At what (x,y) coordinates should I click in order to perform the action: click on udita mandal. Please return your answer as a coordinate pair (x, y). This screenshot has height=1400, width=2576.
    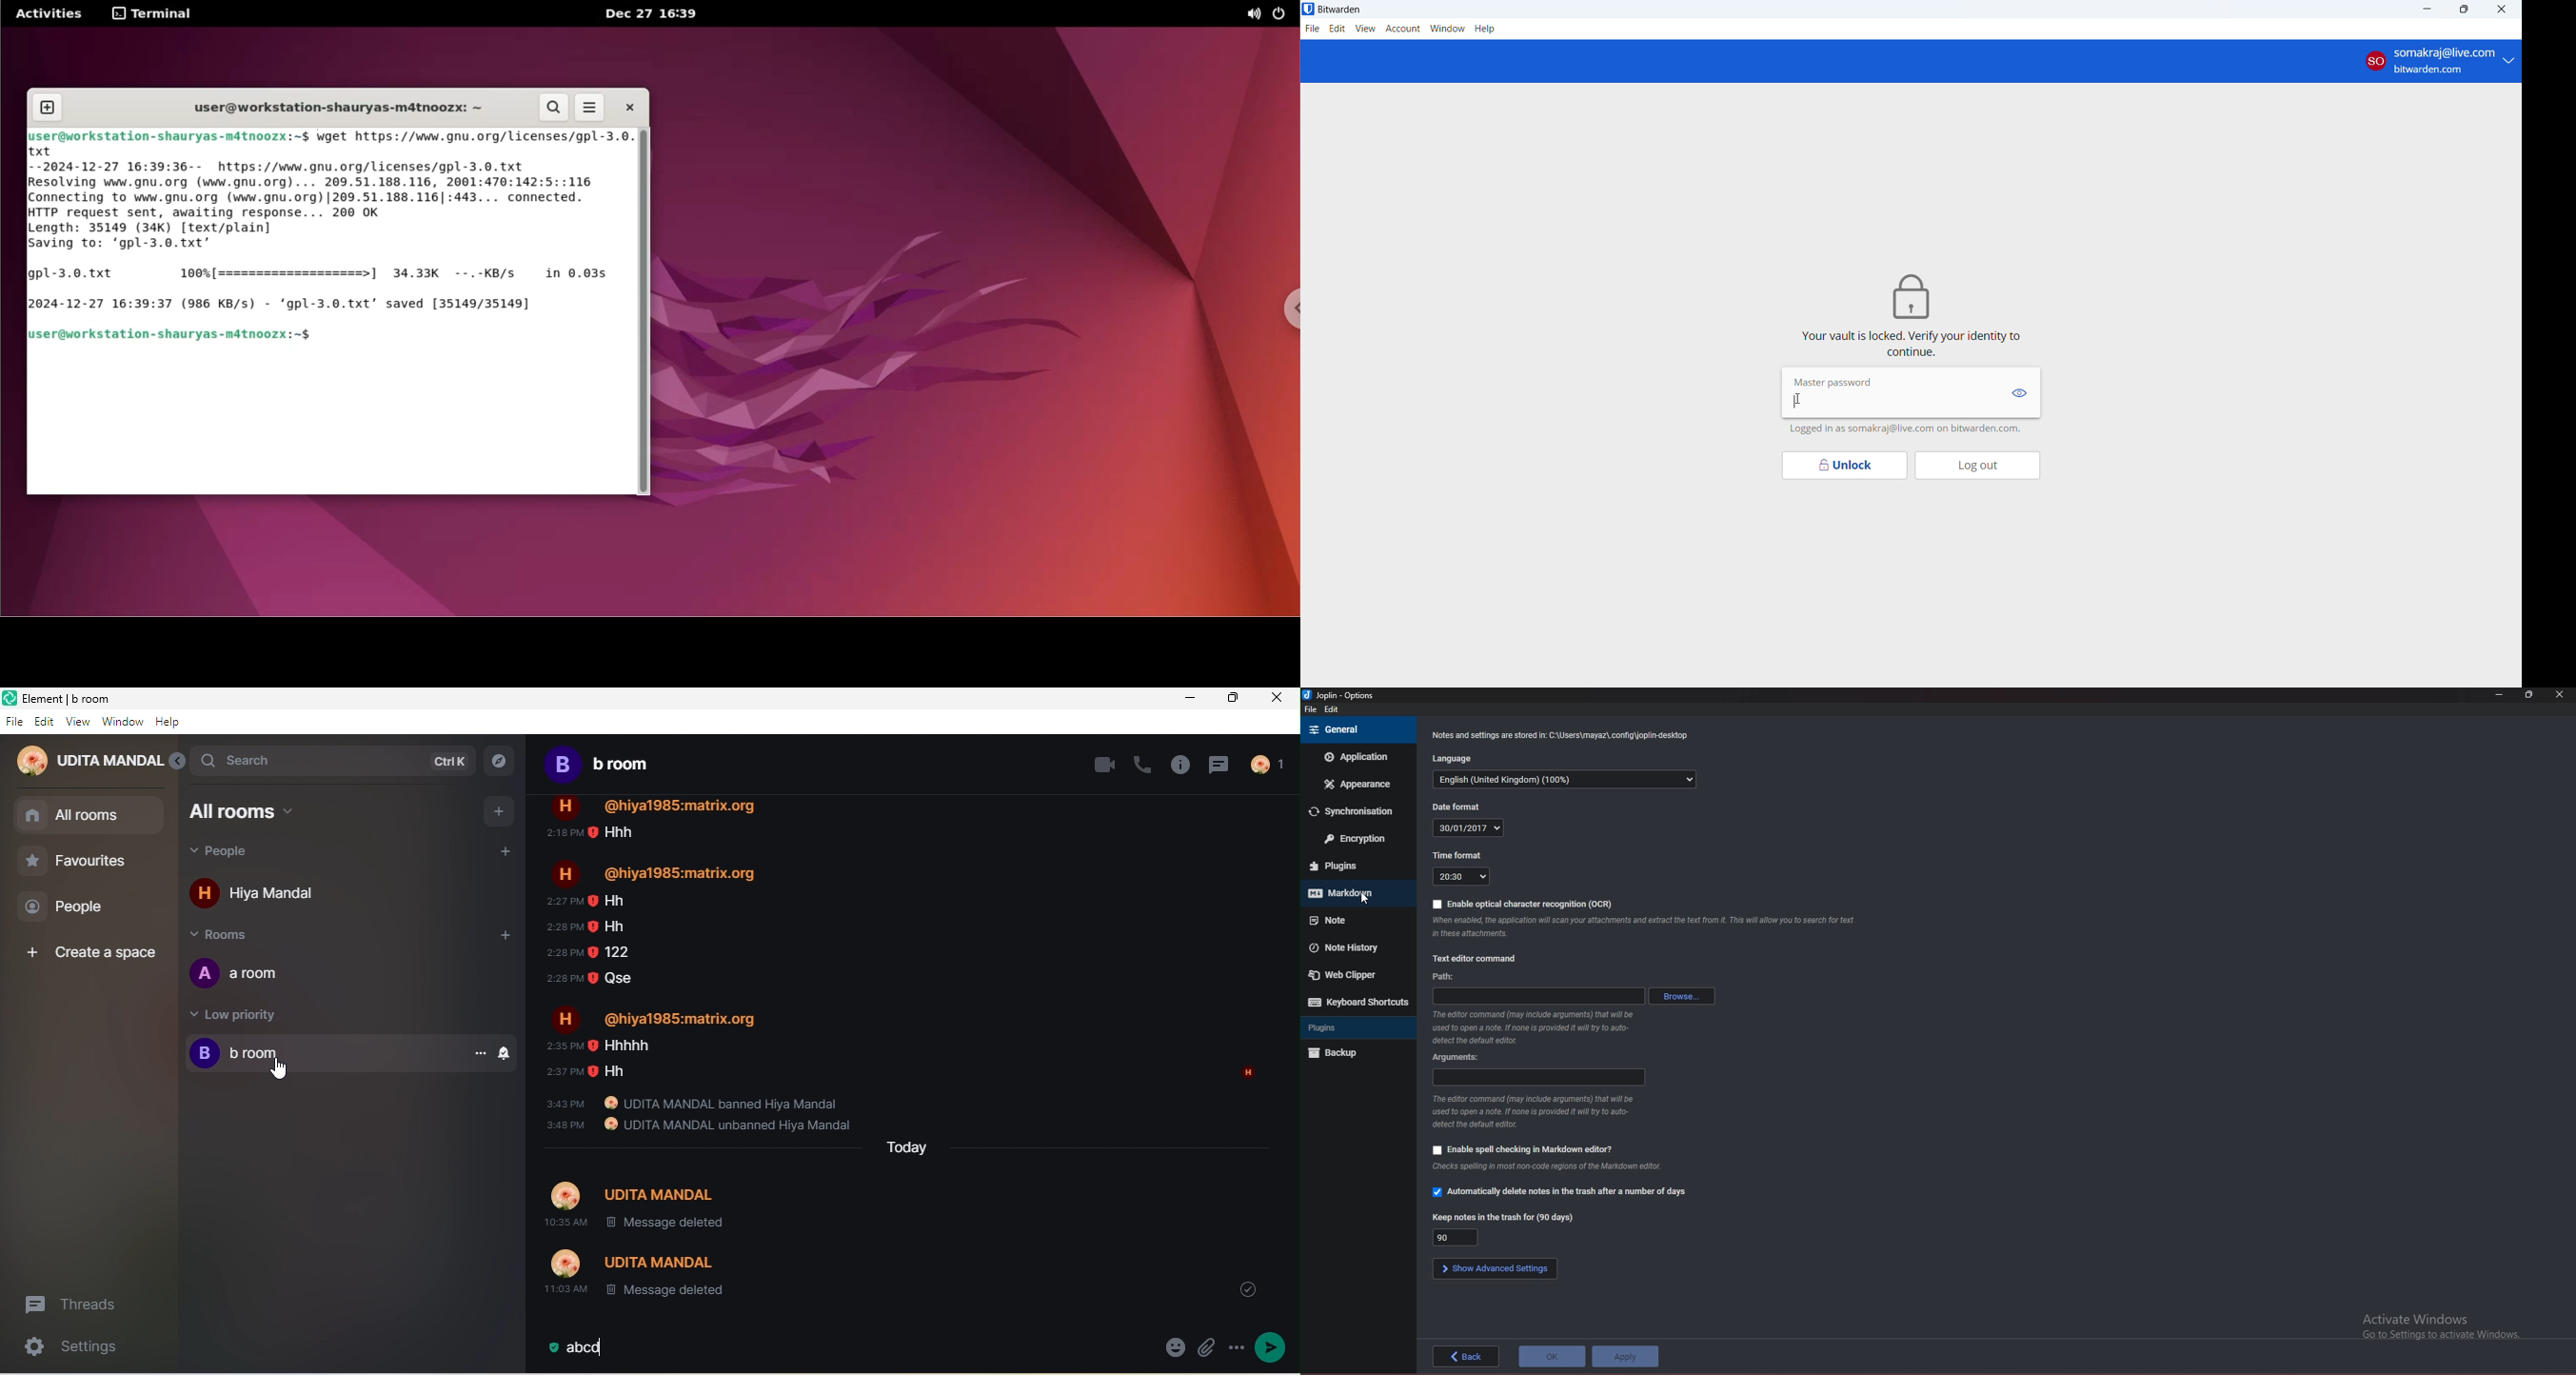
    Looking at the image, I should click on (89, 761).